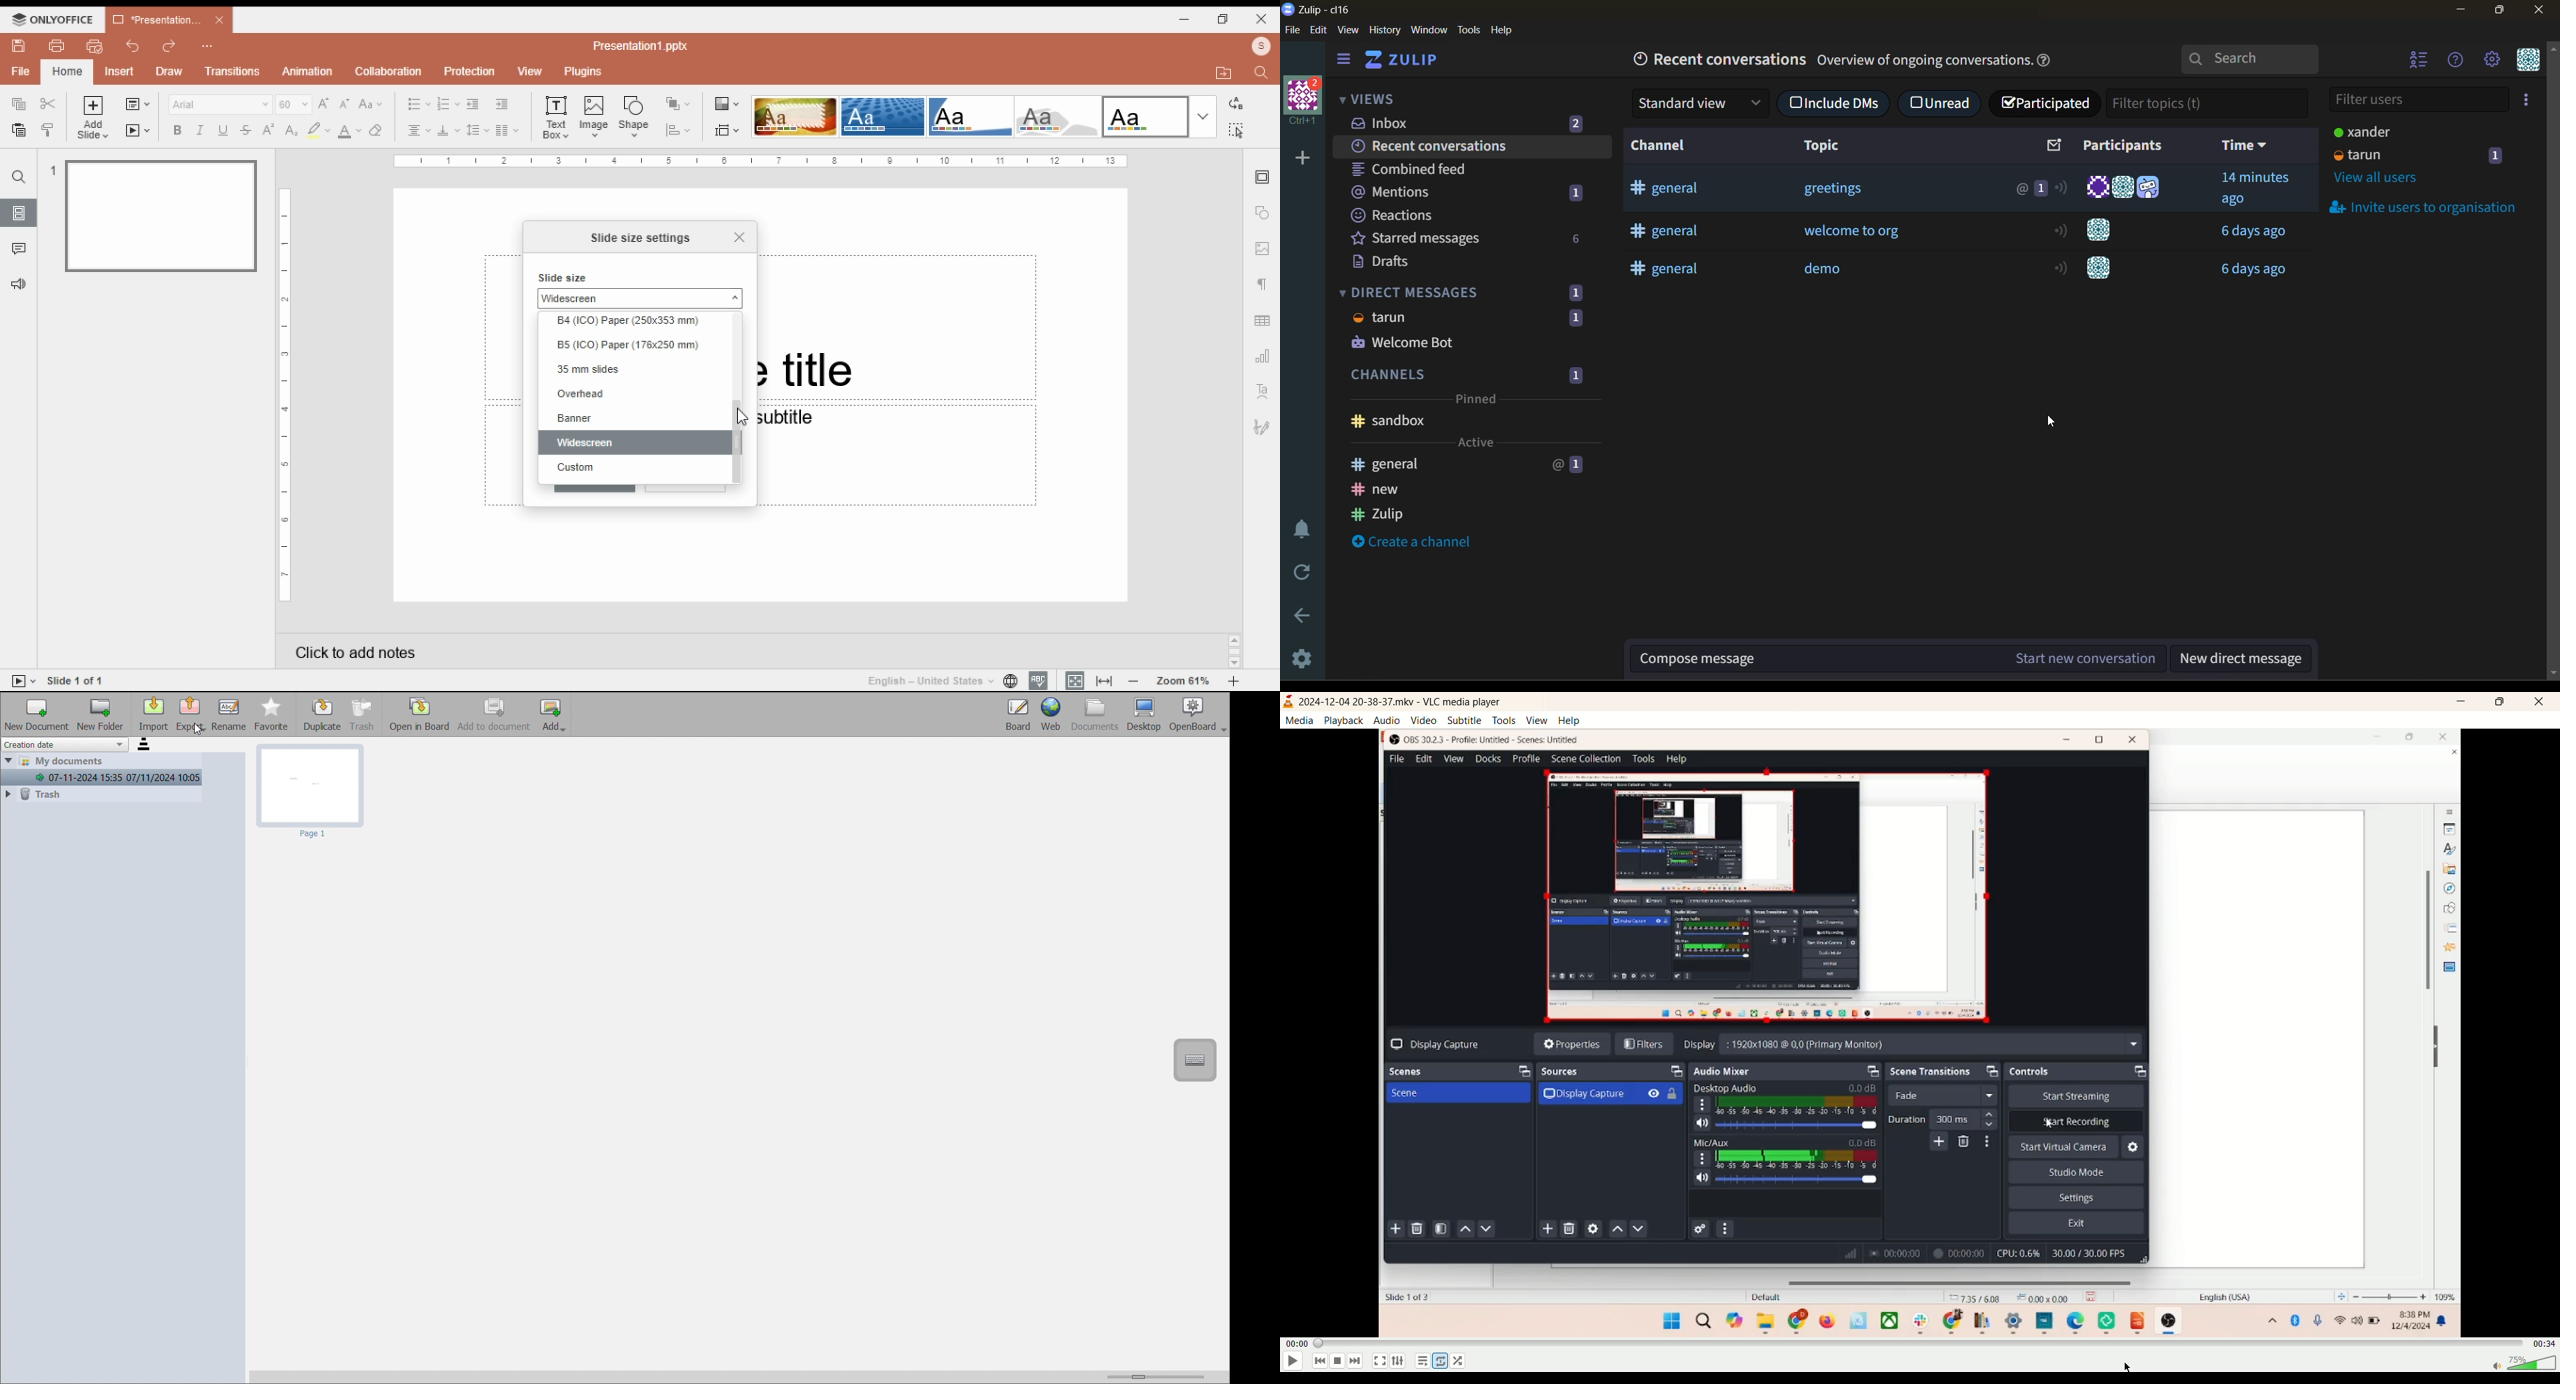 This screenshot has height=1400, width=2576. Describe the element at coordinates (1382, 99) in the screenshot. I see `views` at that location.